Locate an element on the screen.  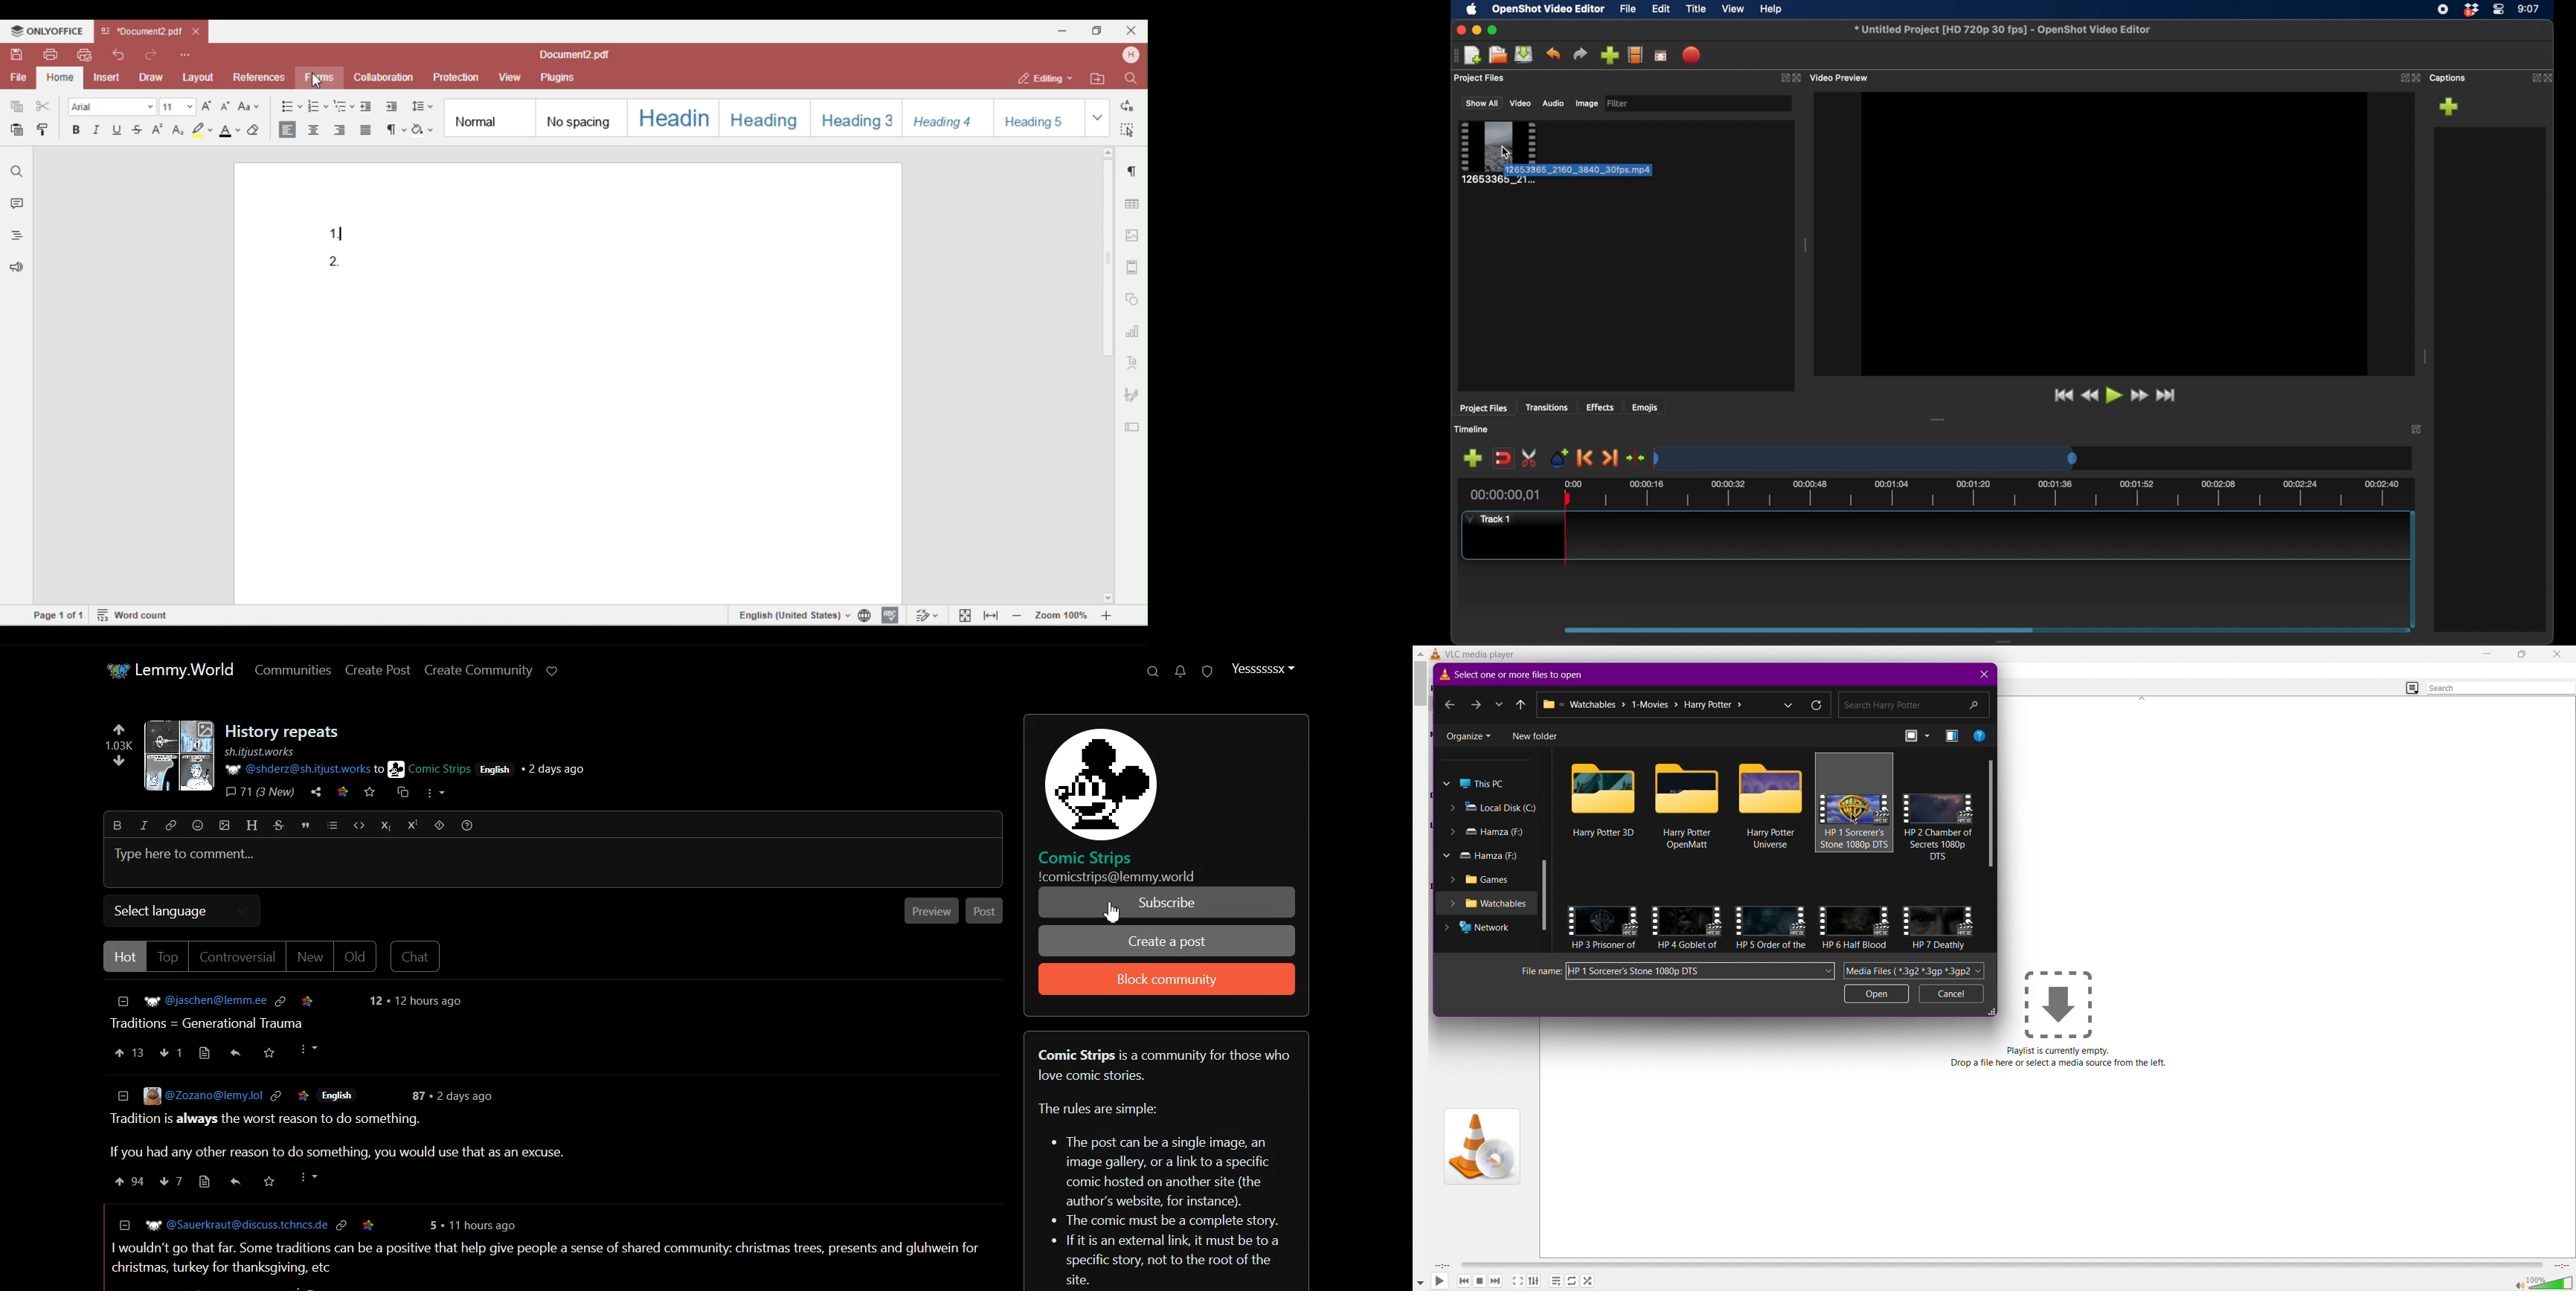
Close is located at coordinates (2558, 654).